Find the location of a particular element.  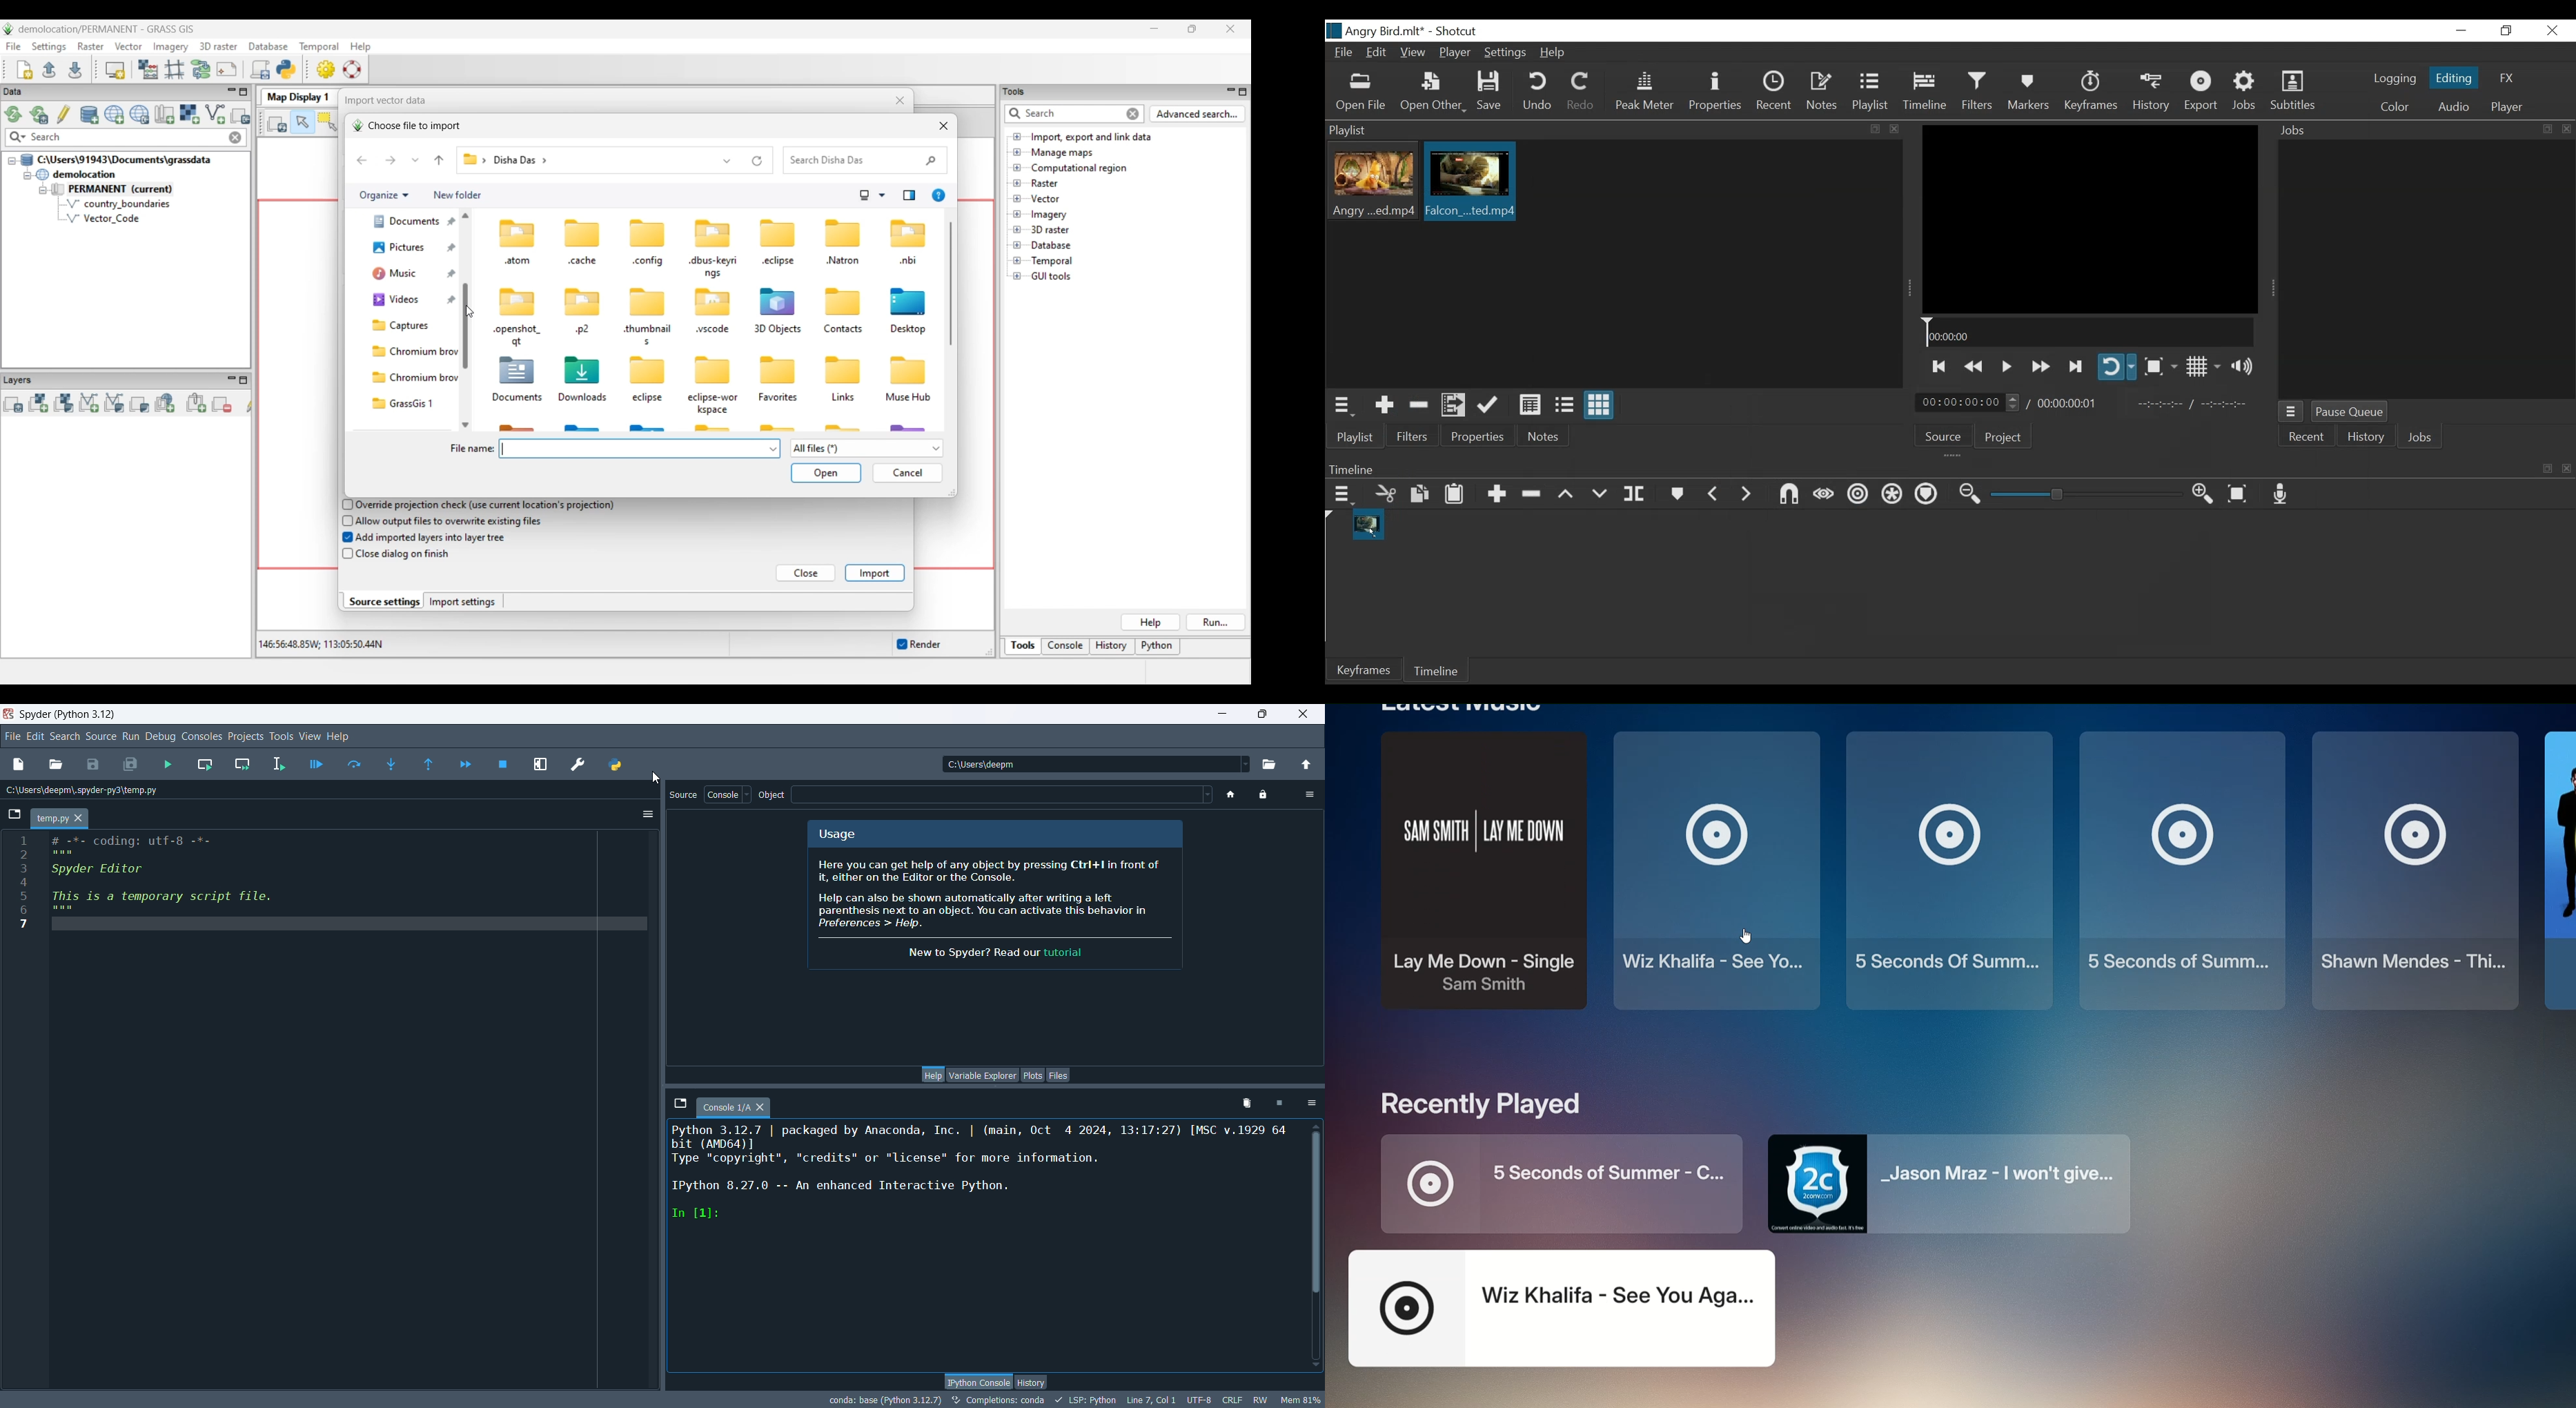

conda:base is located at coordinates (885, 1400).